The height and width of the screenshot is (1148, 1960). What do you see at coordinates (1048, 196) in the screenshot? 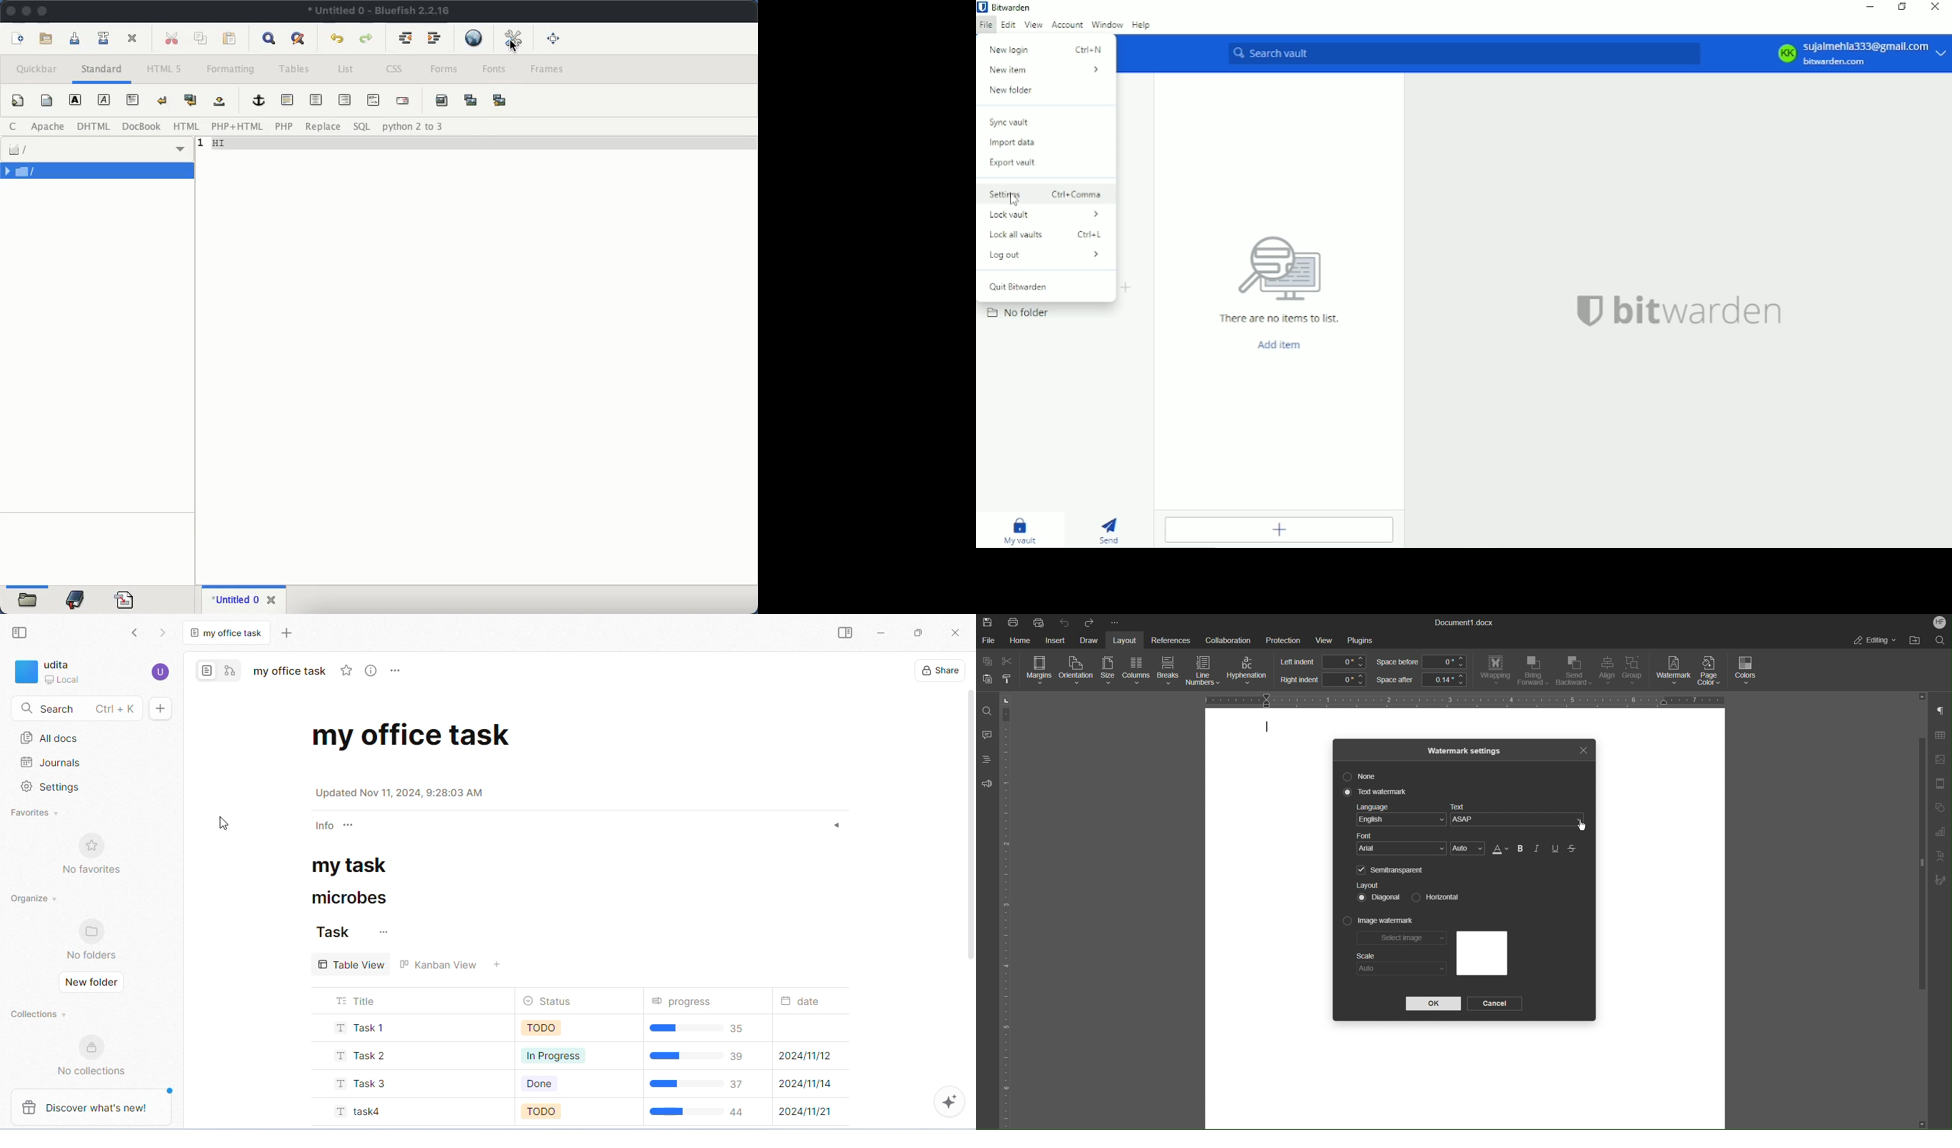
I see `Settings` at bounding box center [1048, 196].